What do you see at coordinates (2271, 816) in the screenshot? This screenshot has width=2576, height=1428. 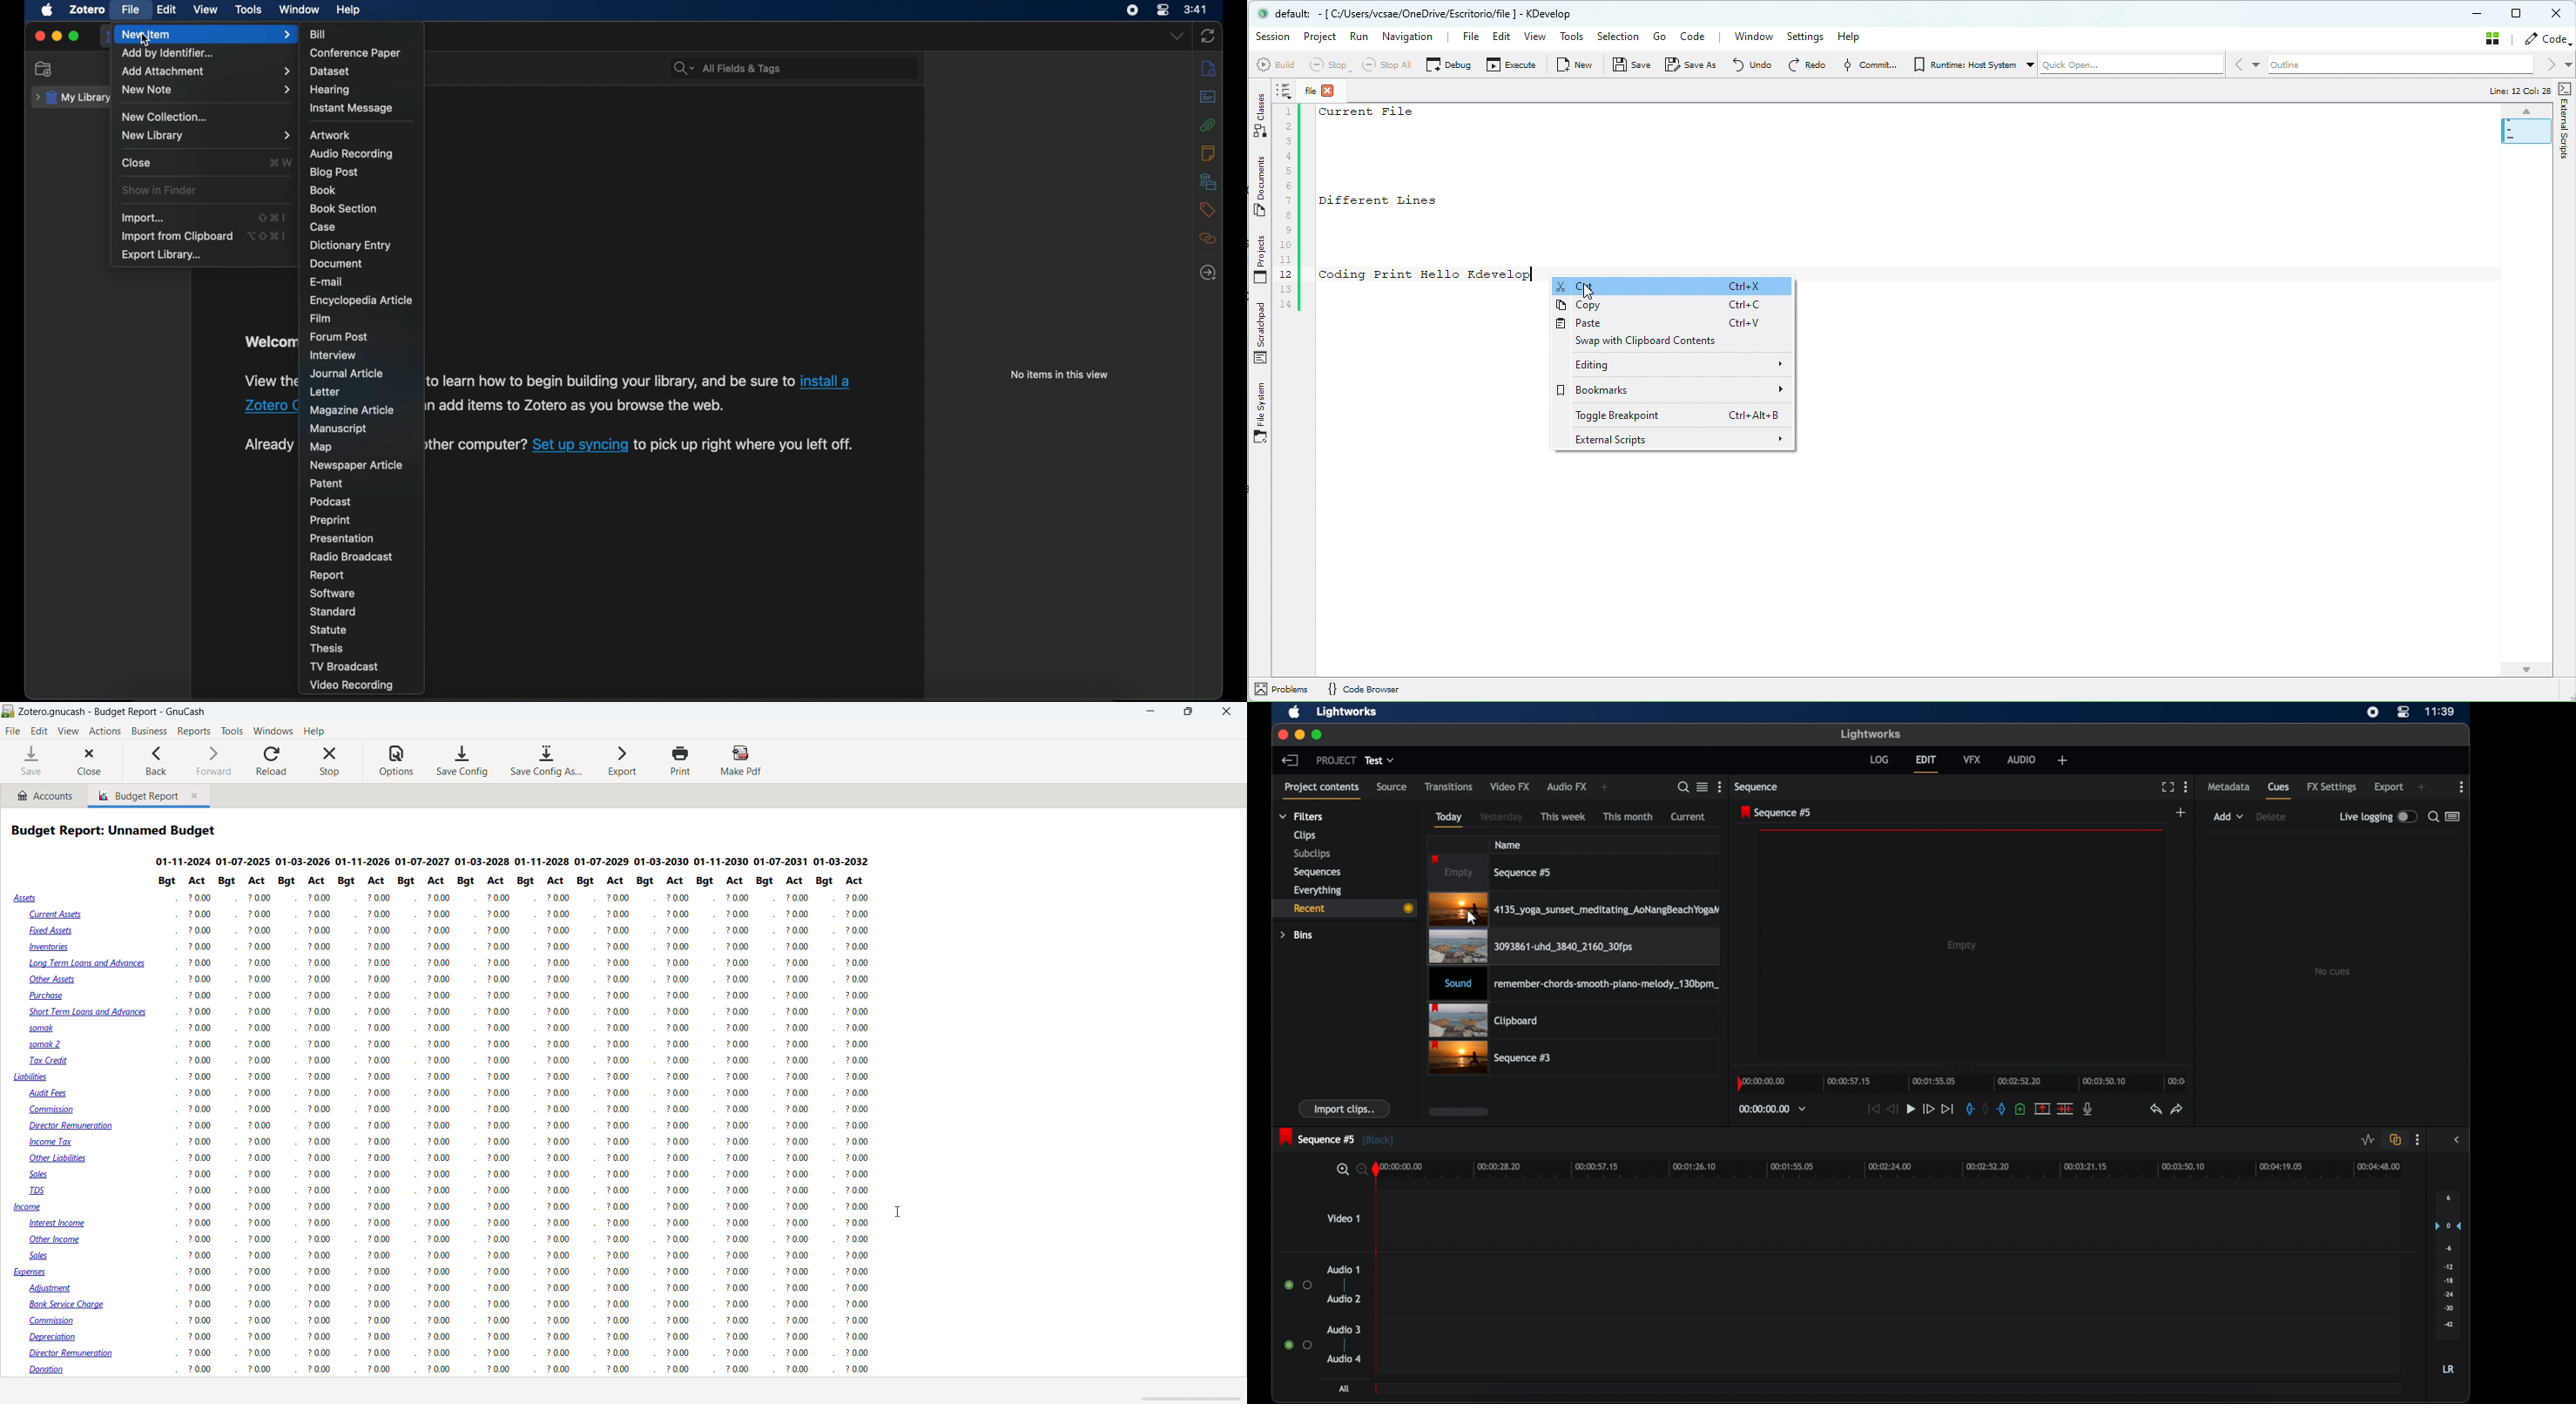 I see `delete` at bounding box center [2271, 816].